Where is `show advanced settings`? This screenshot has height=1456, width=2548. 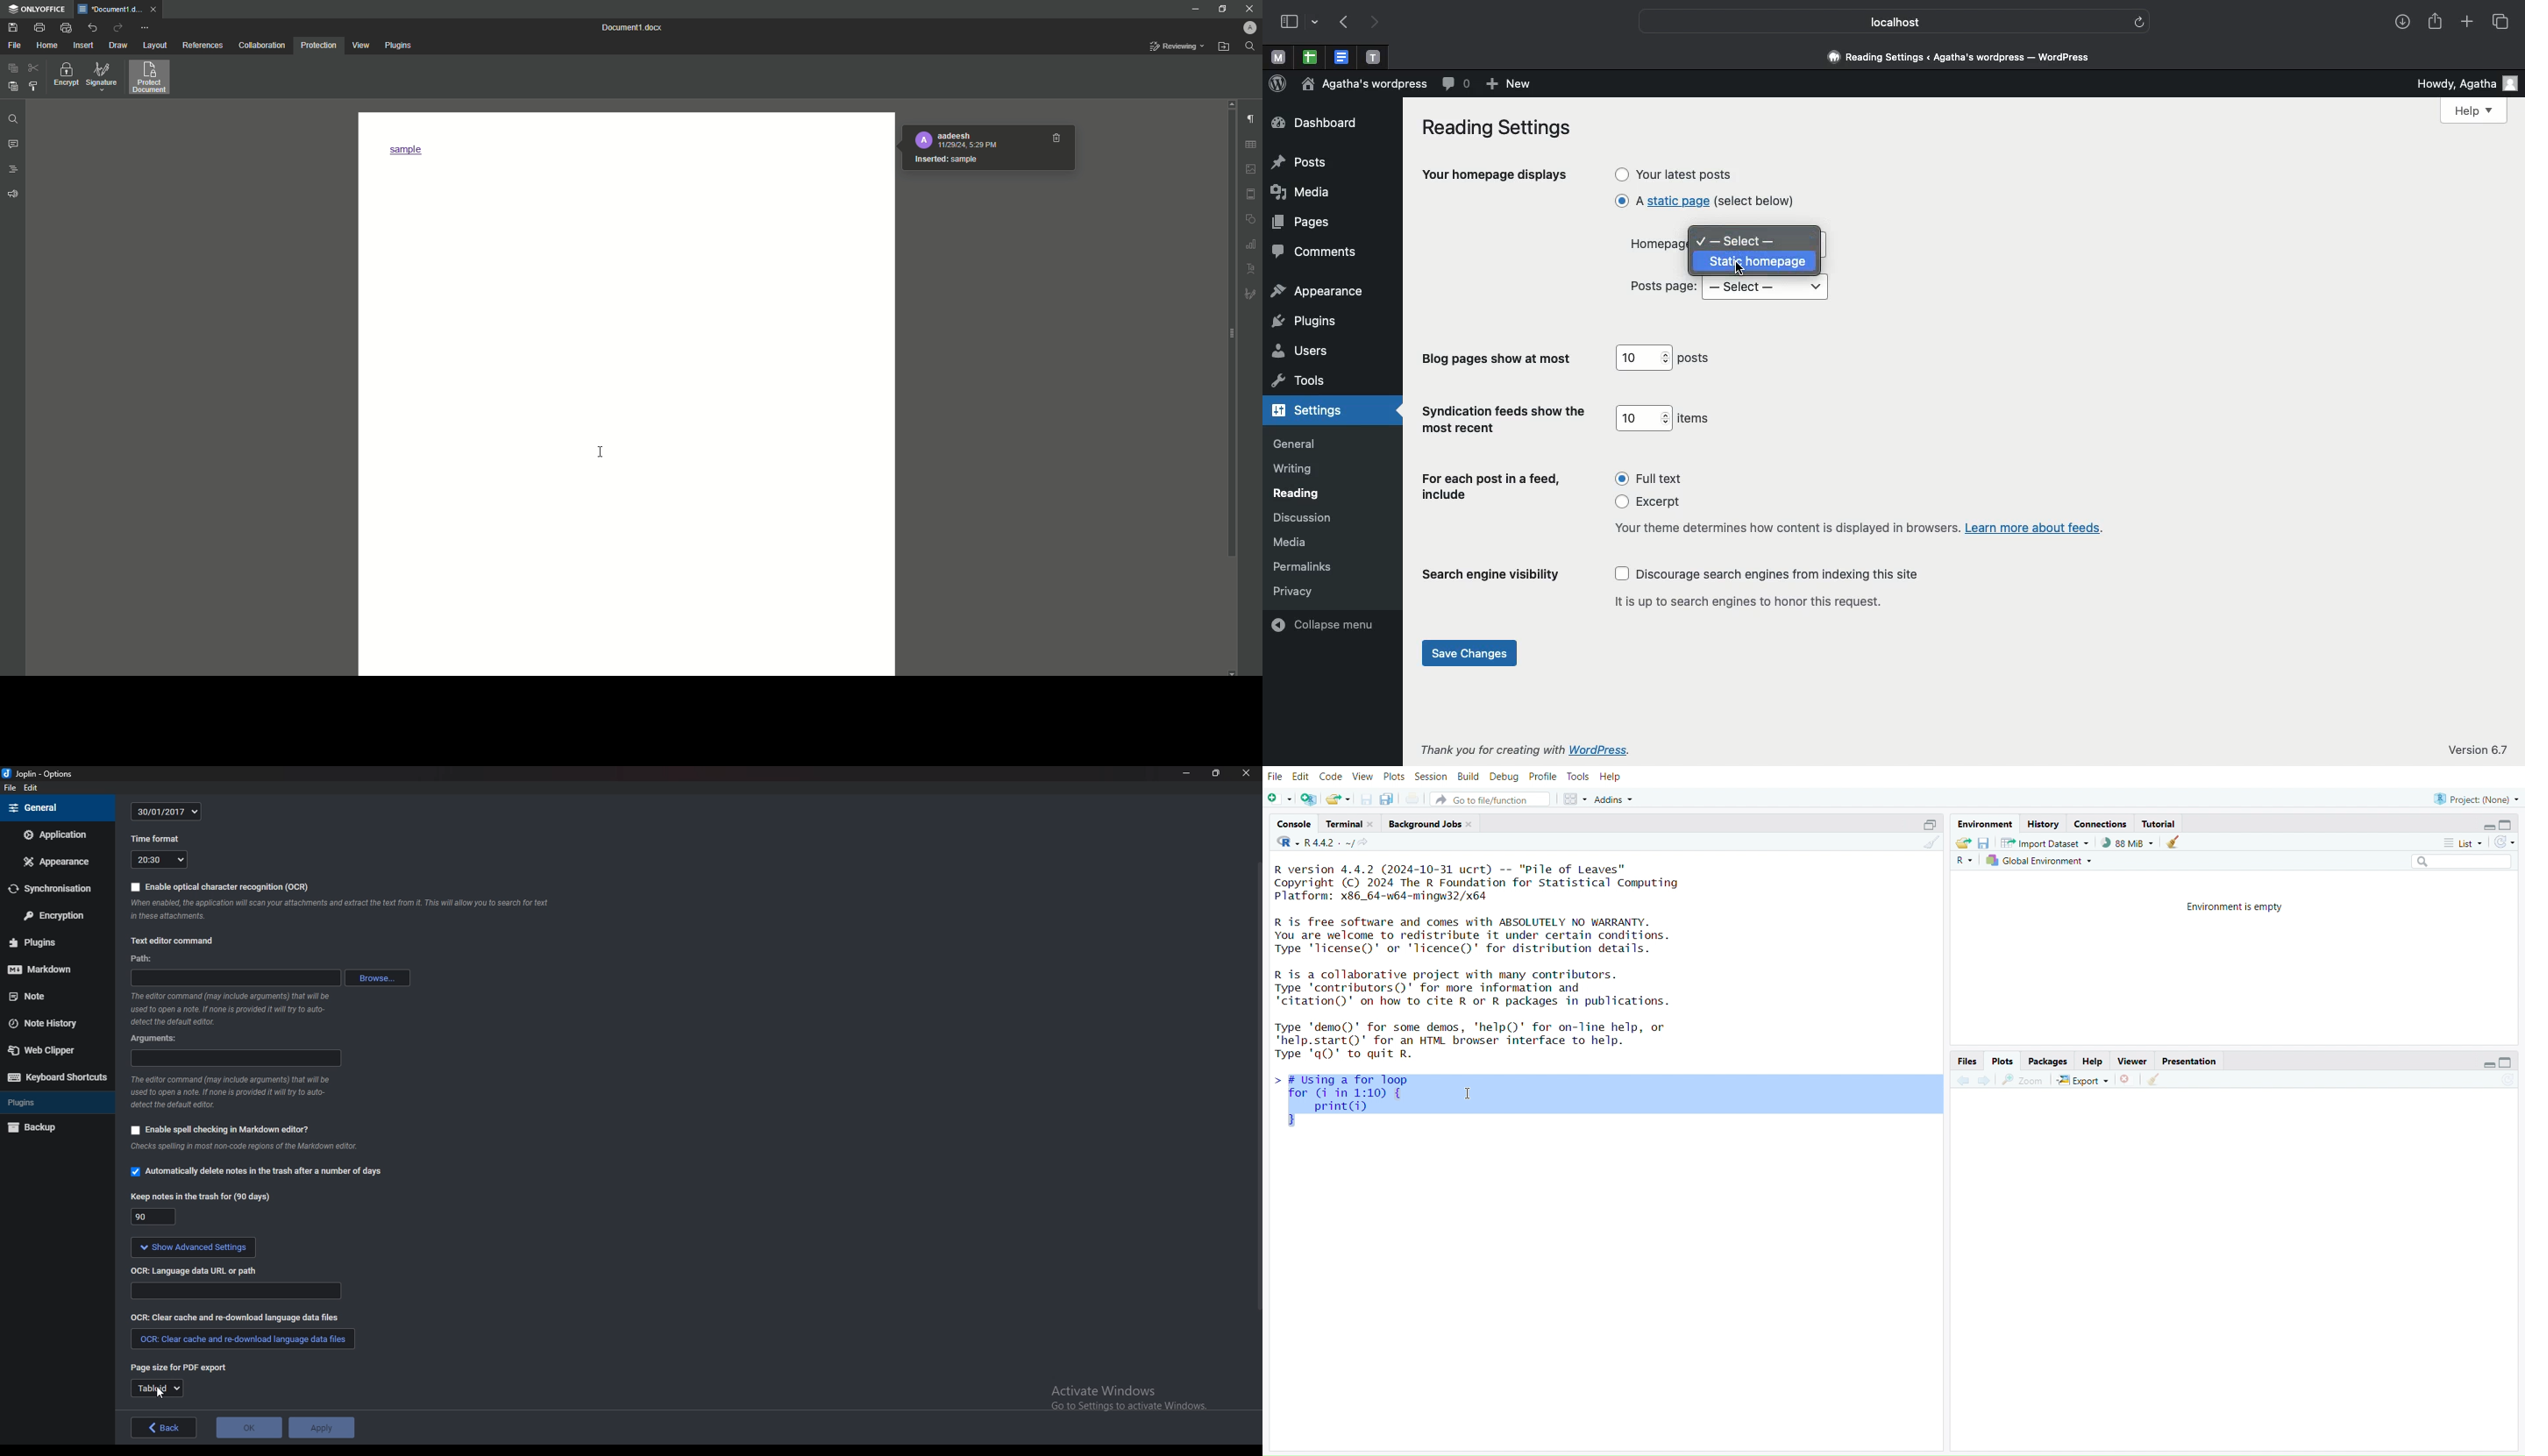 show advanced settings is located at coordinates (225, 1247).